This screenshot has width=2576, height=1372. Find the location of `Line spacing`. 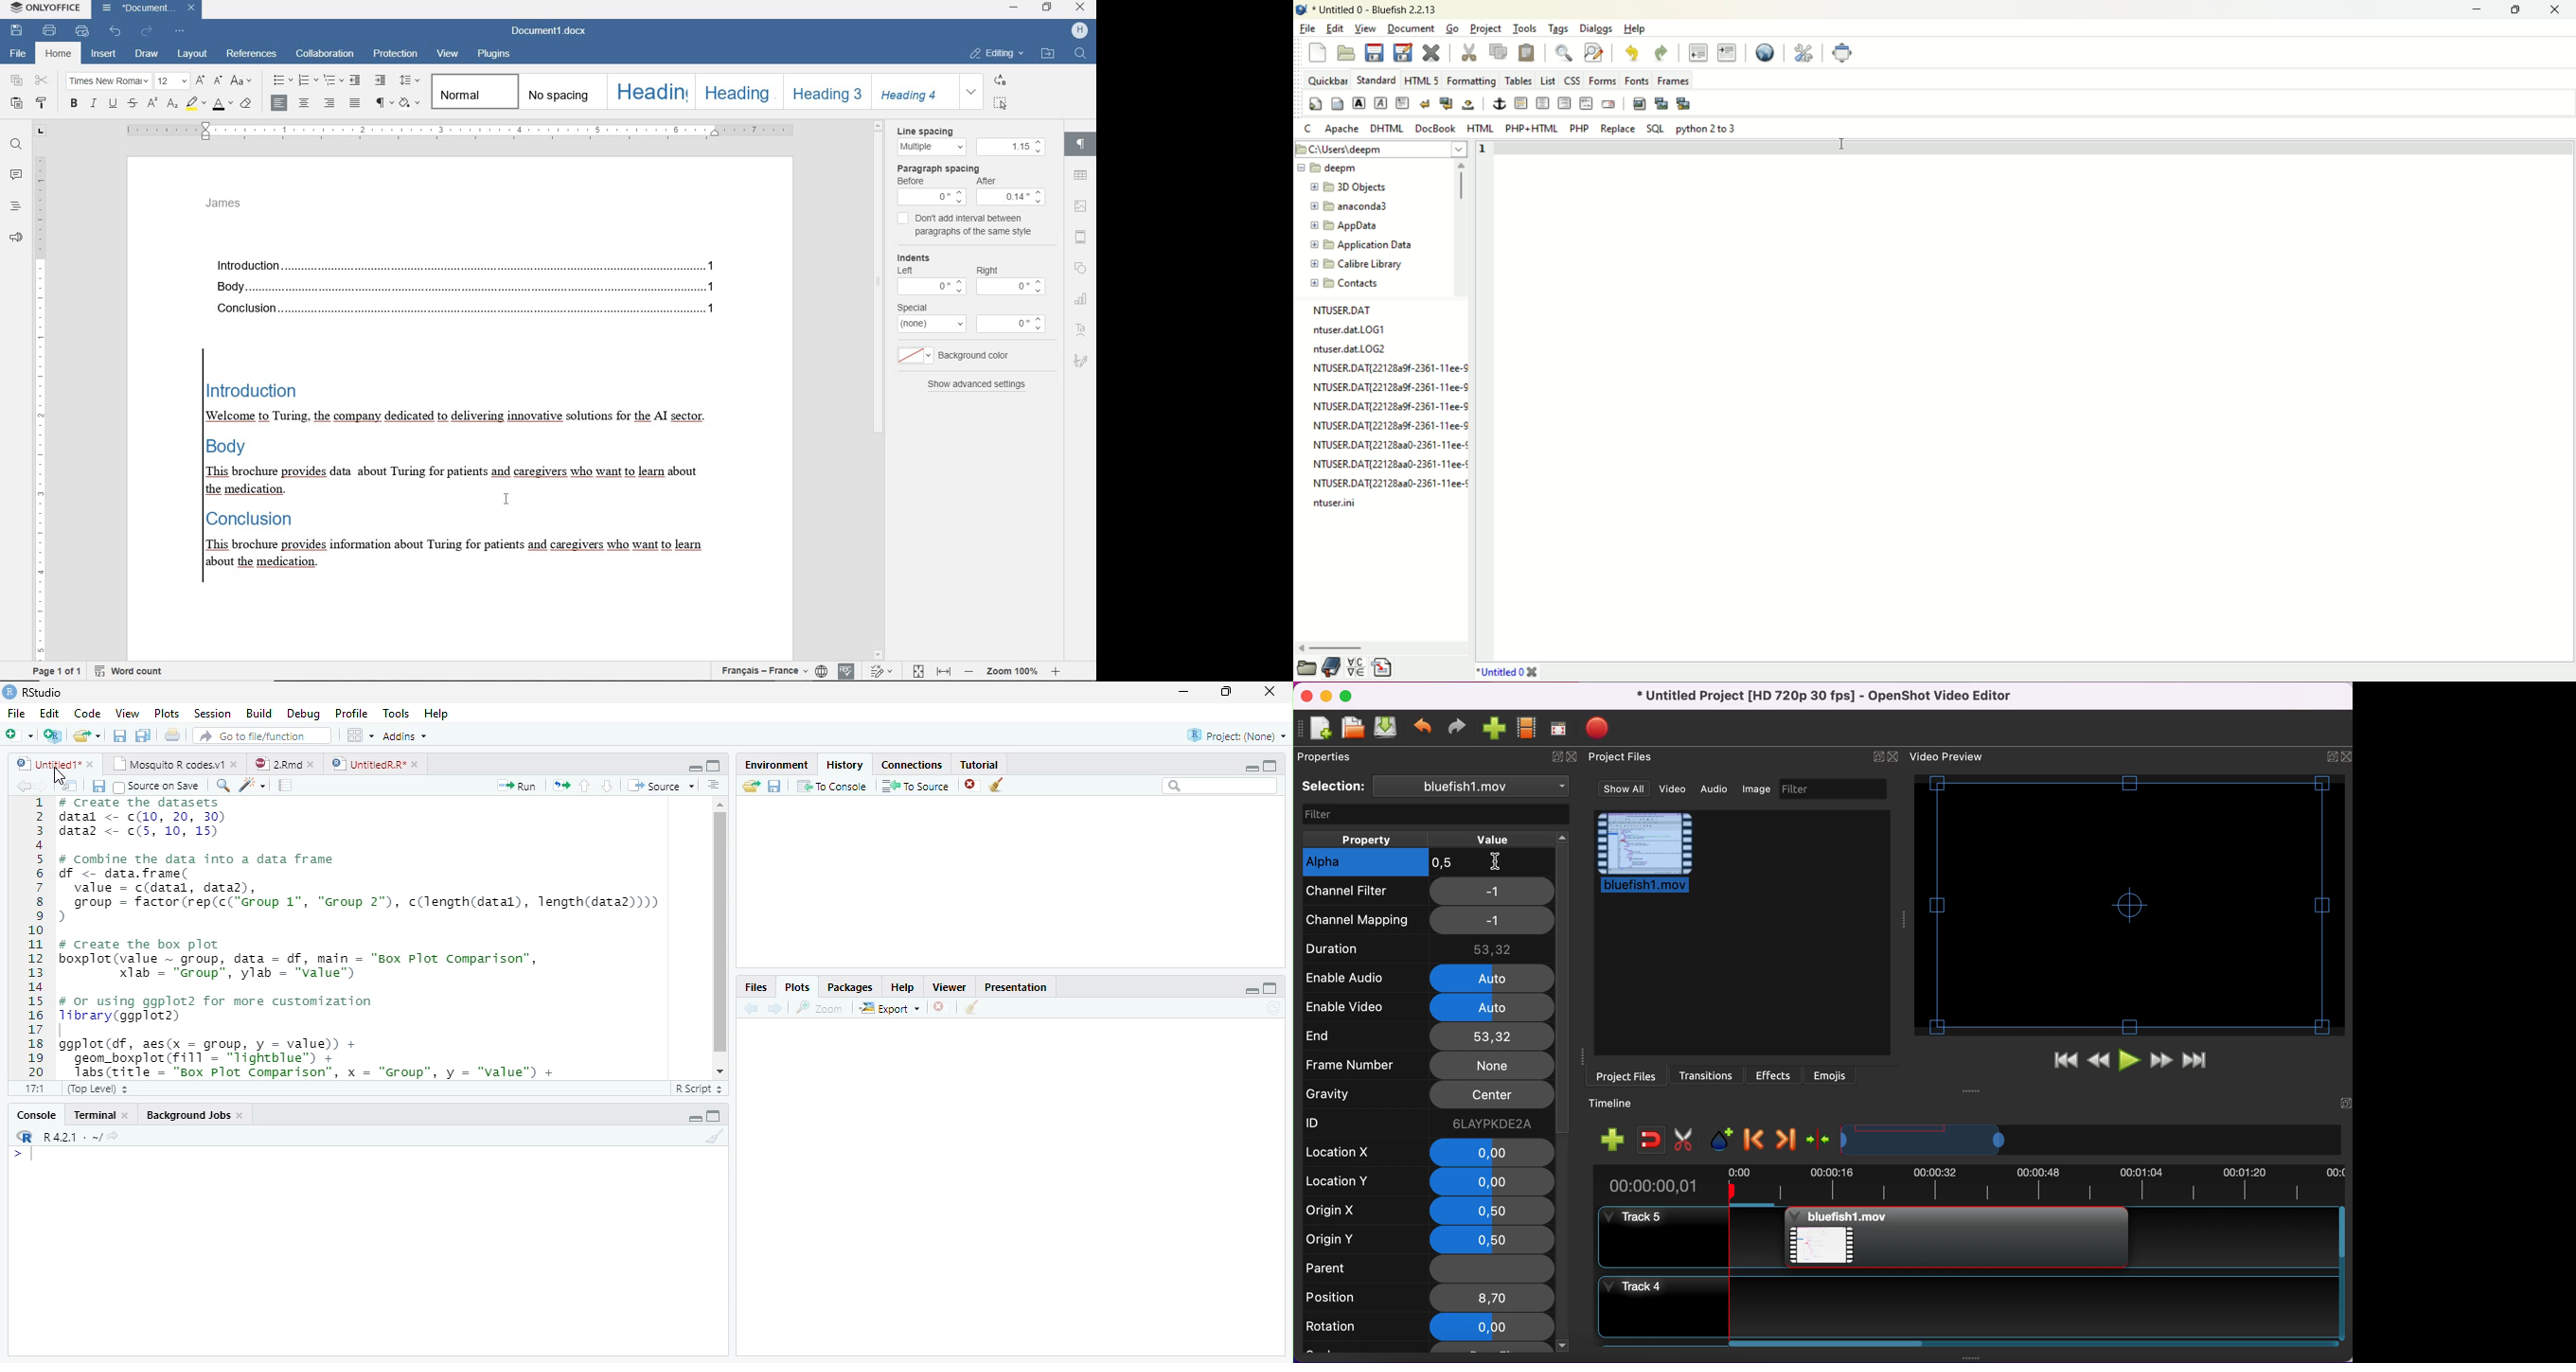

Line spacing is located at coordinates (936, 131).